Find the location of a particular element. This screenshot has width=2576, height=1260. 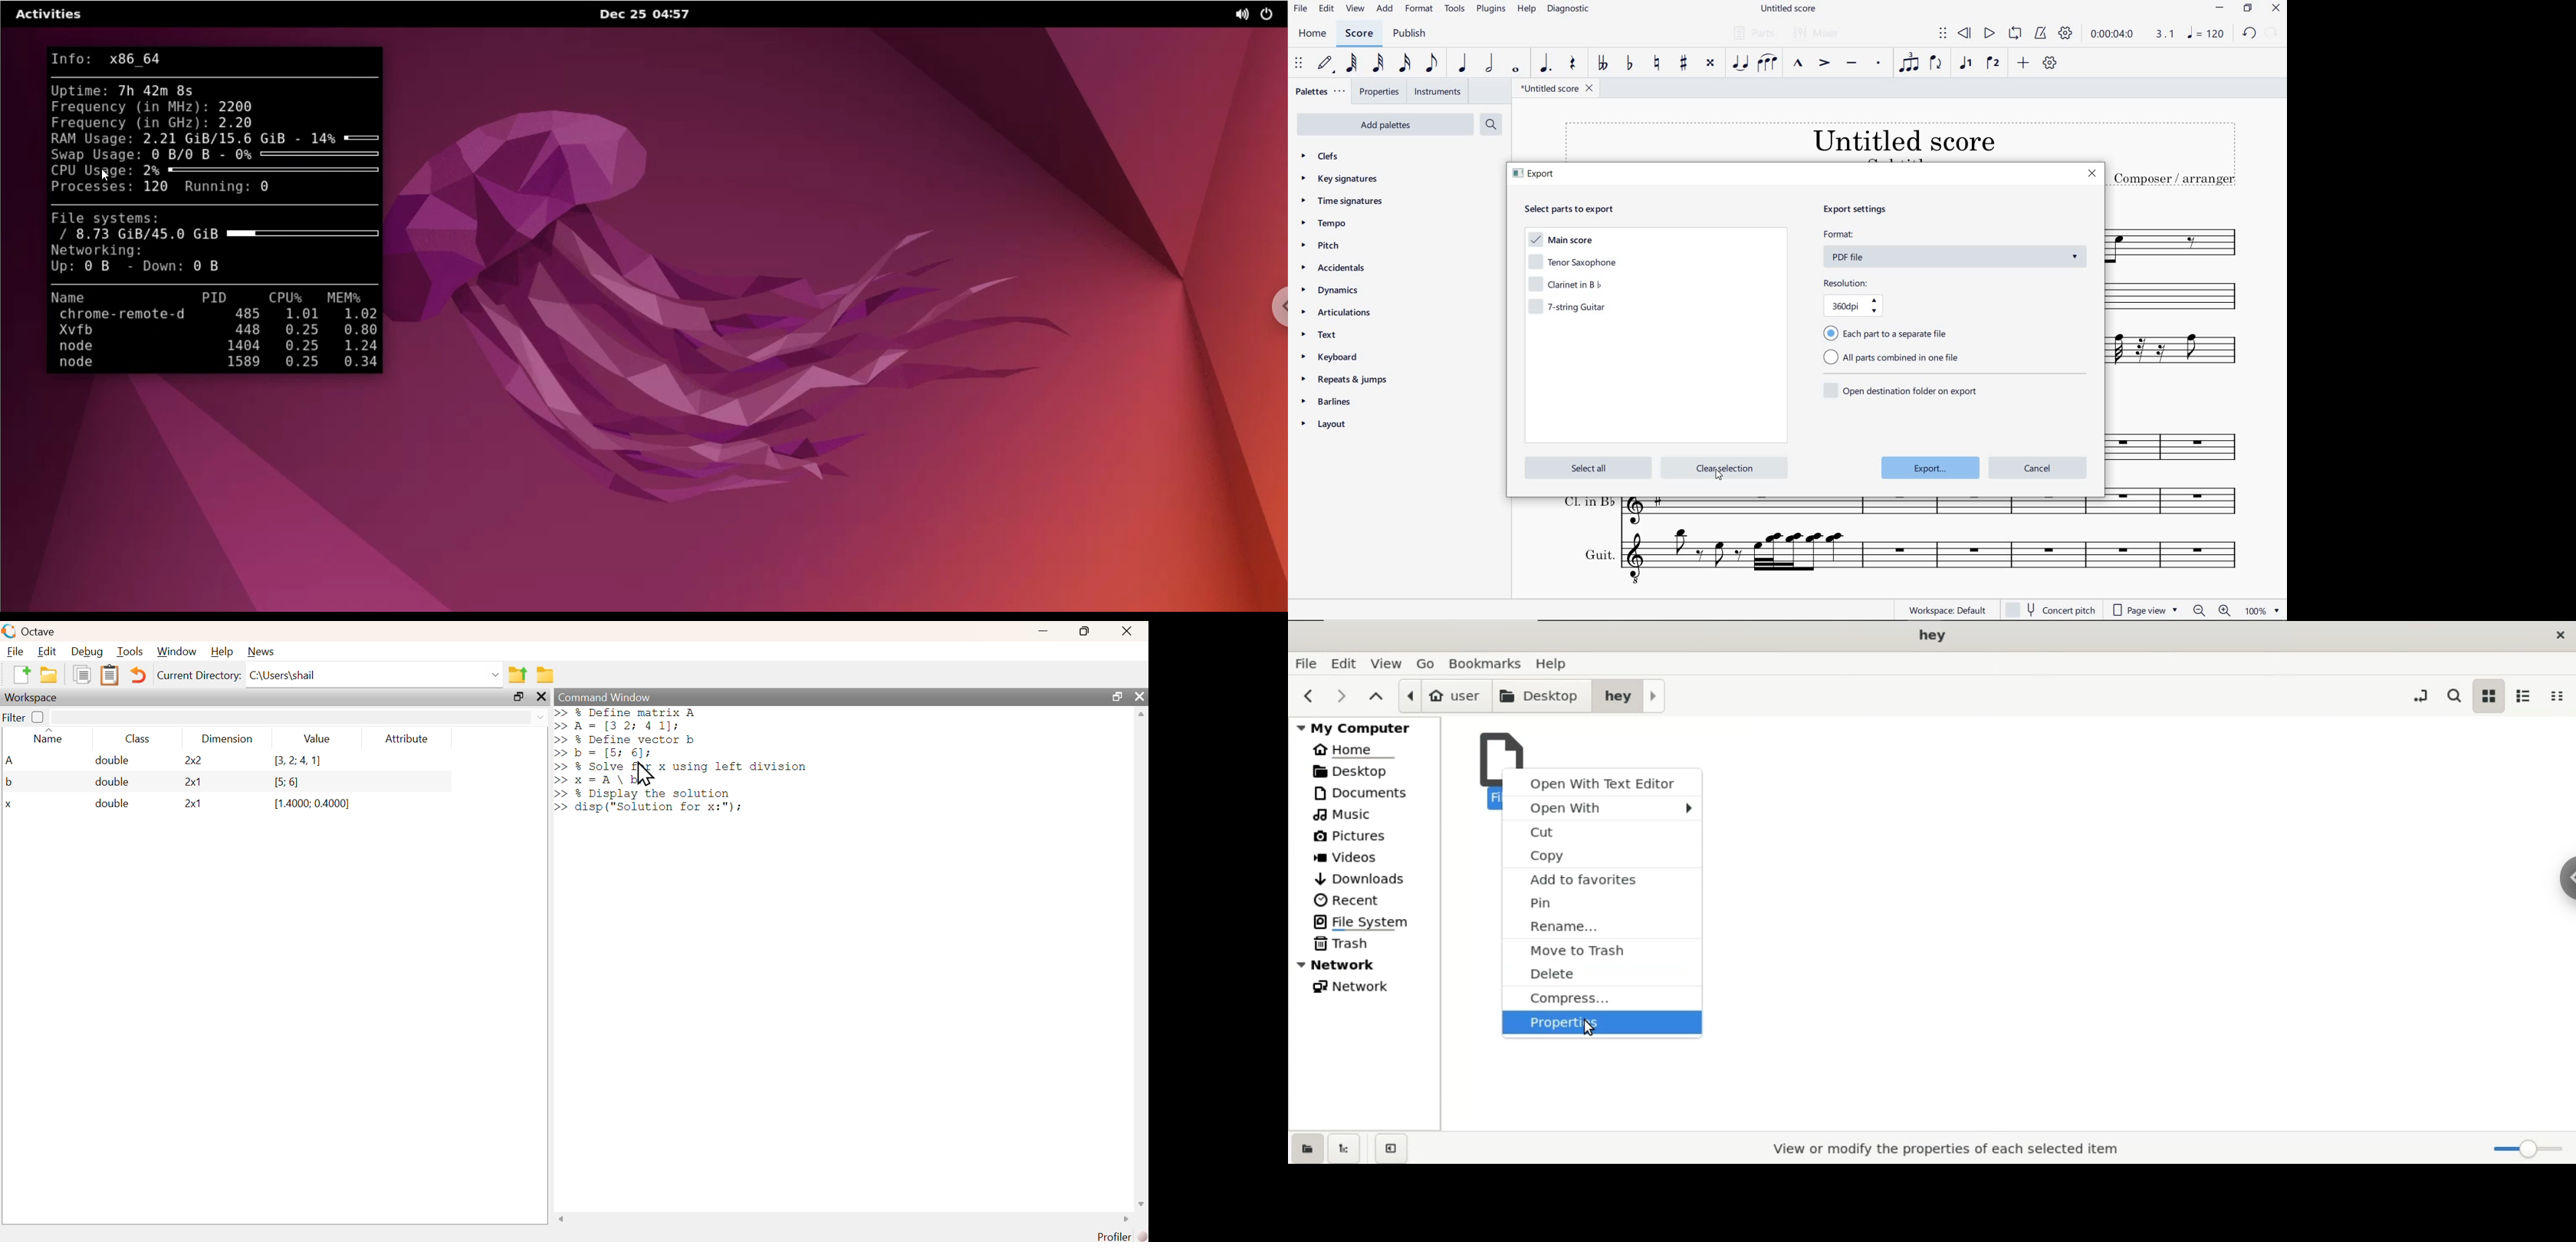

TOOLS is located at coordinates (1455, 10).